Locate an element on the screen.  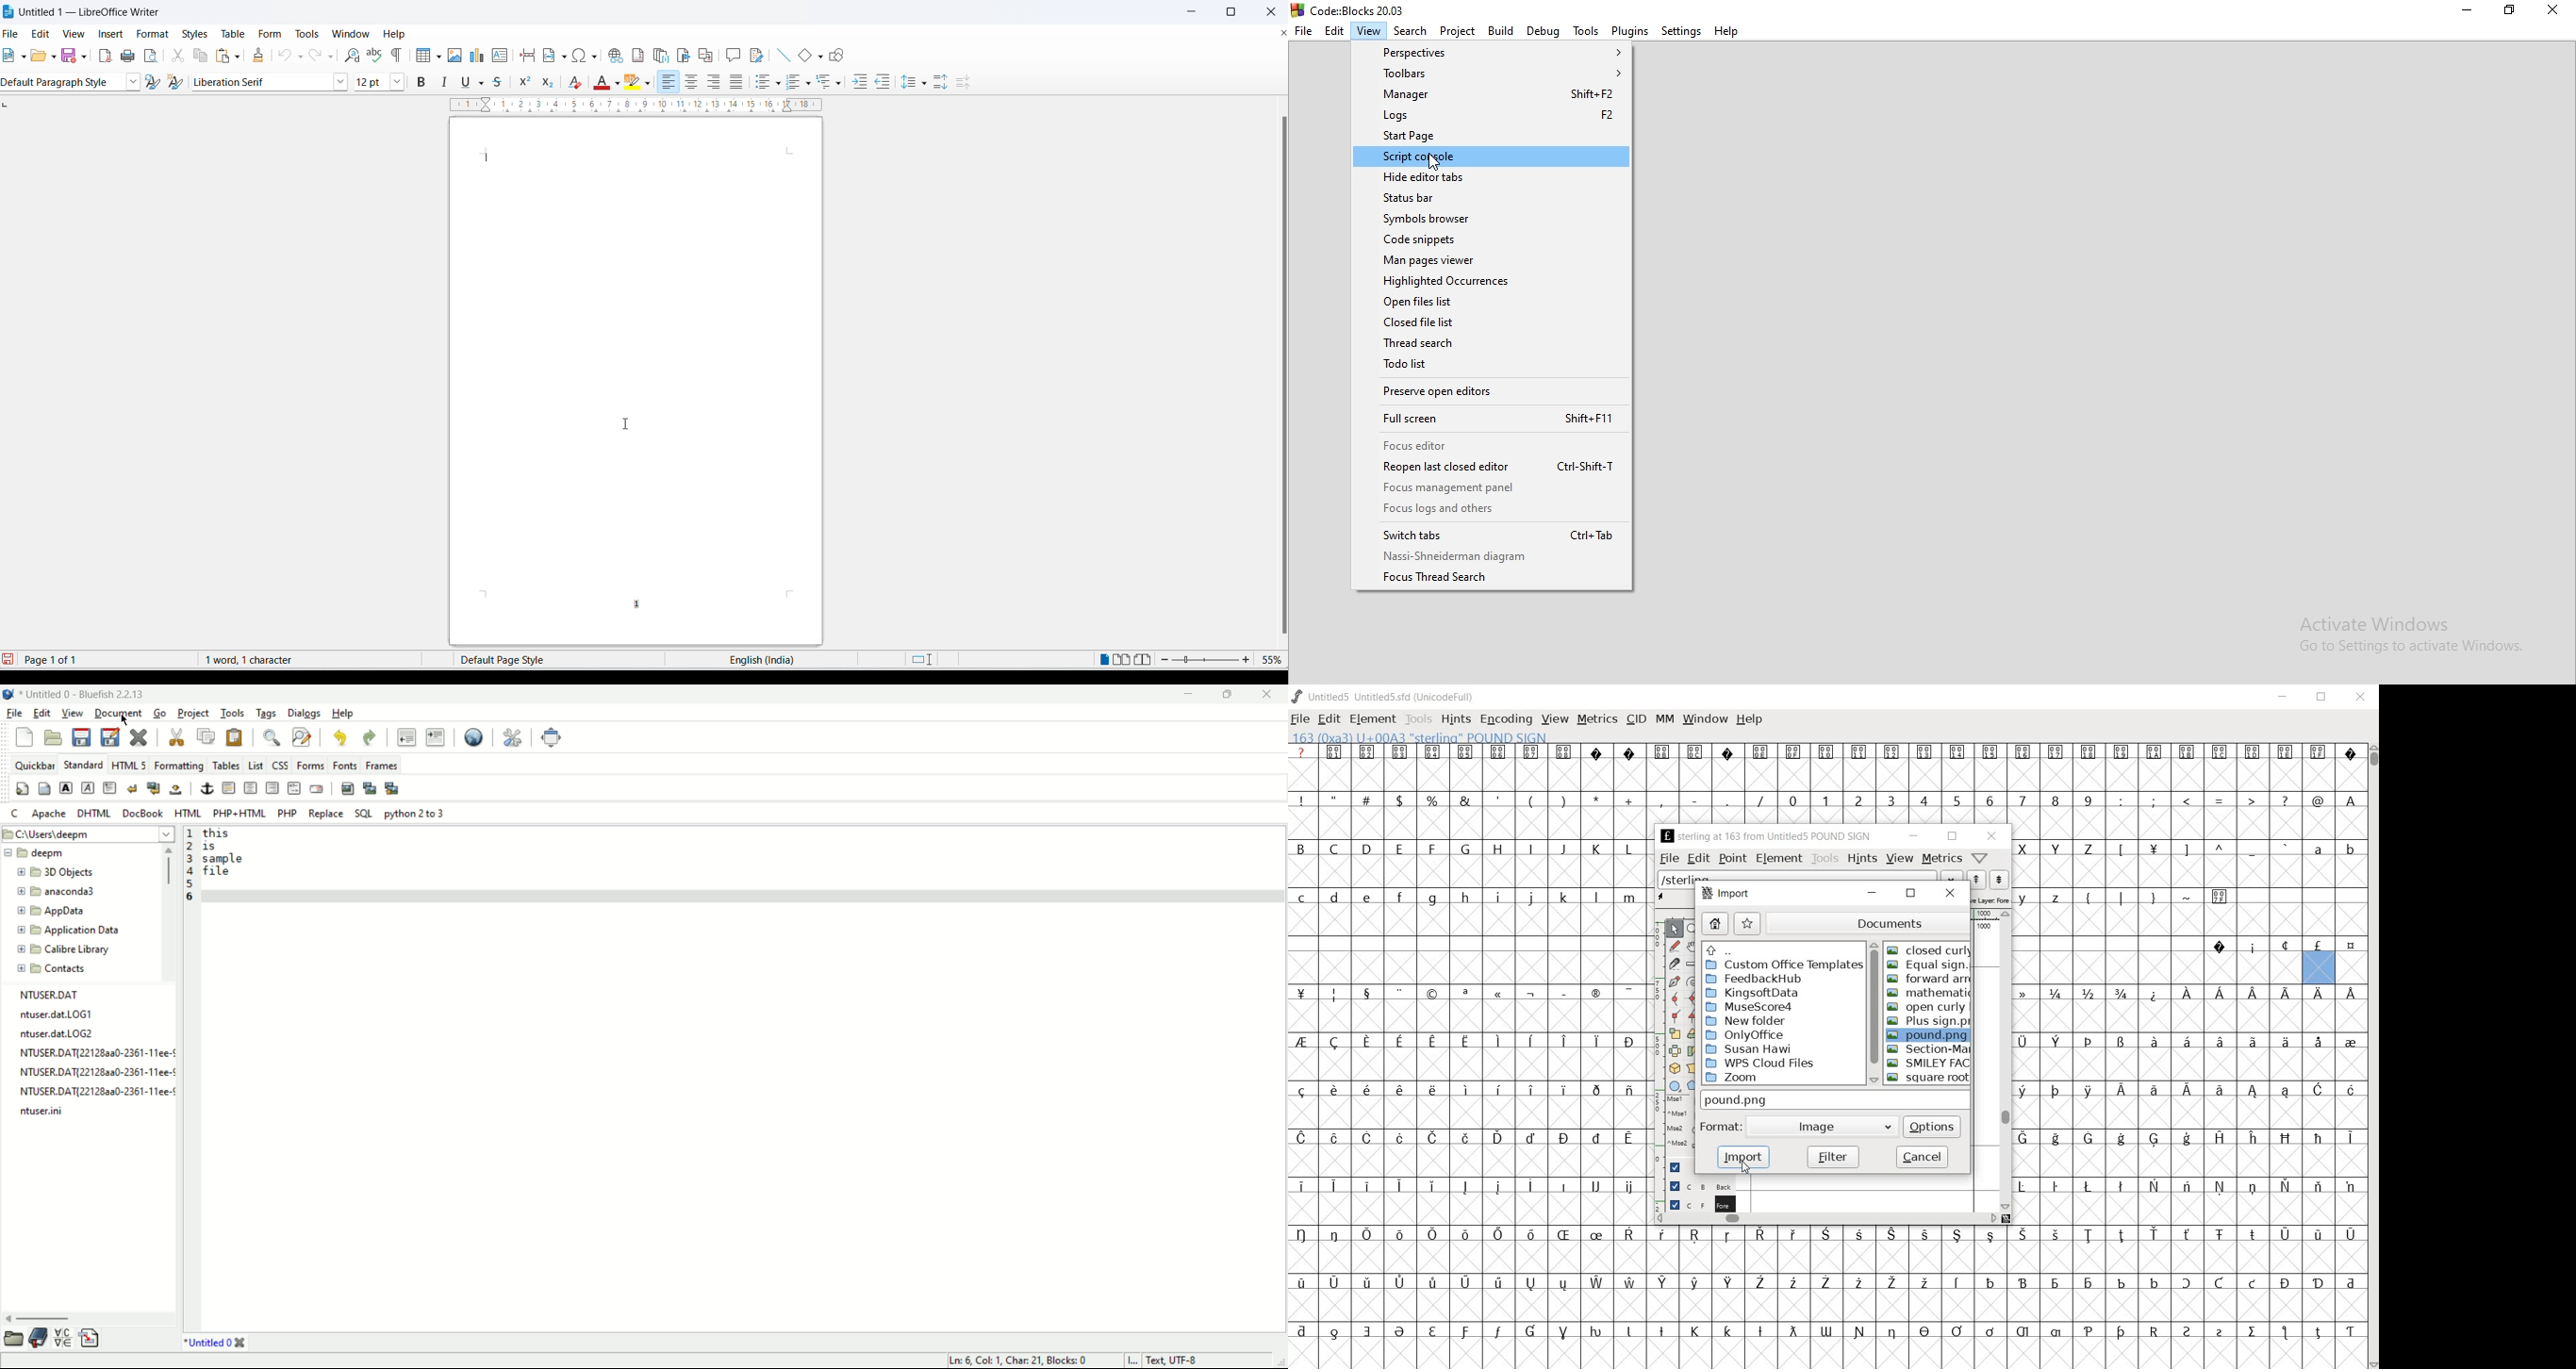
Symbol is located at coordinates (2319, 1330).